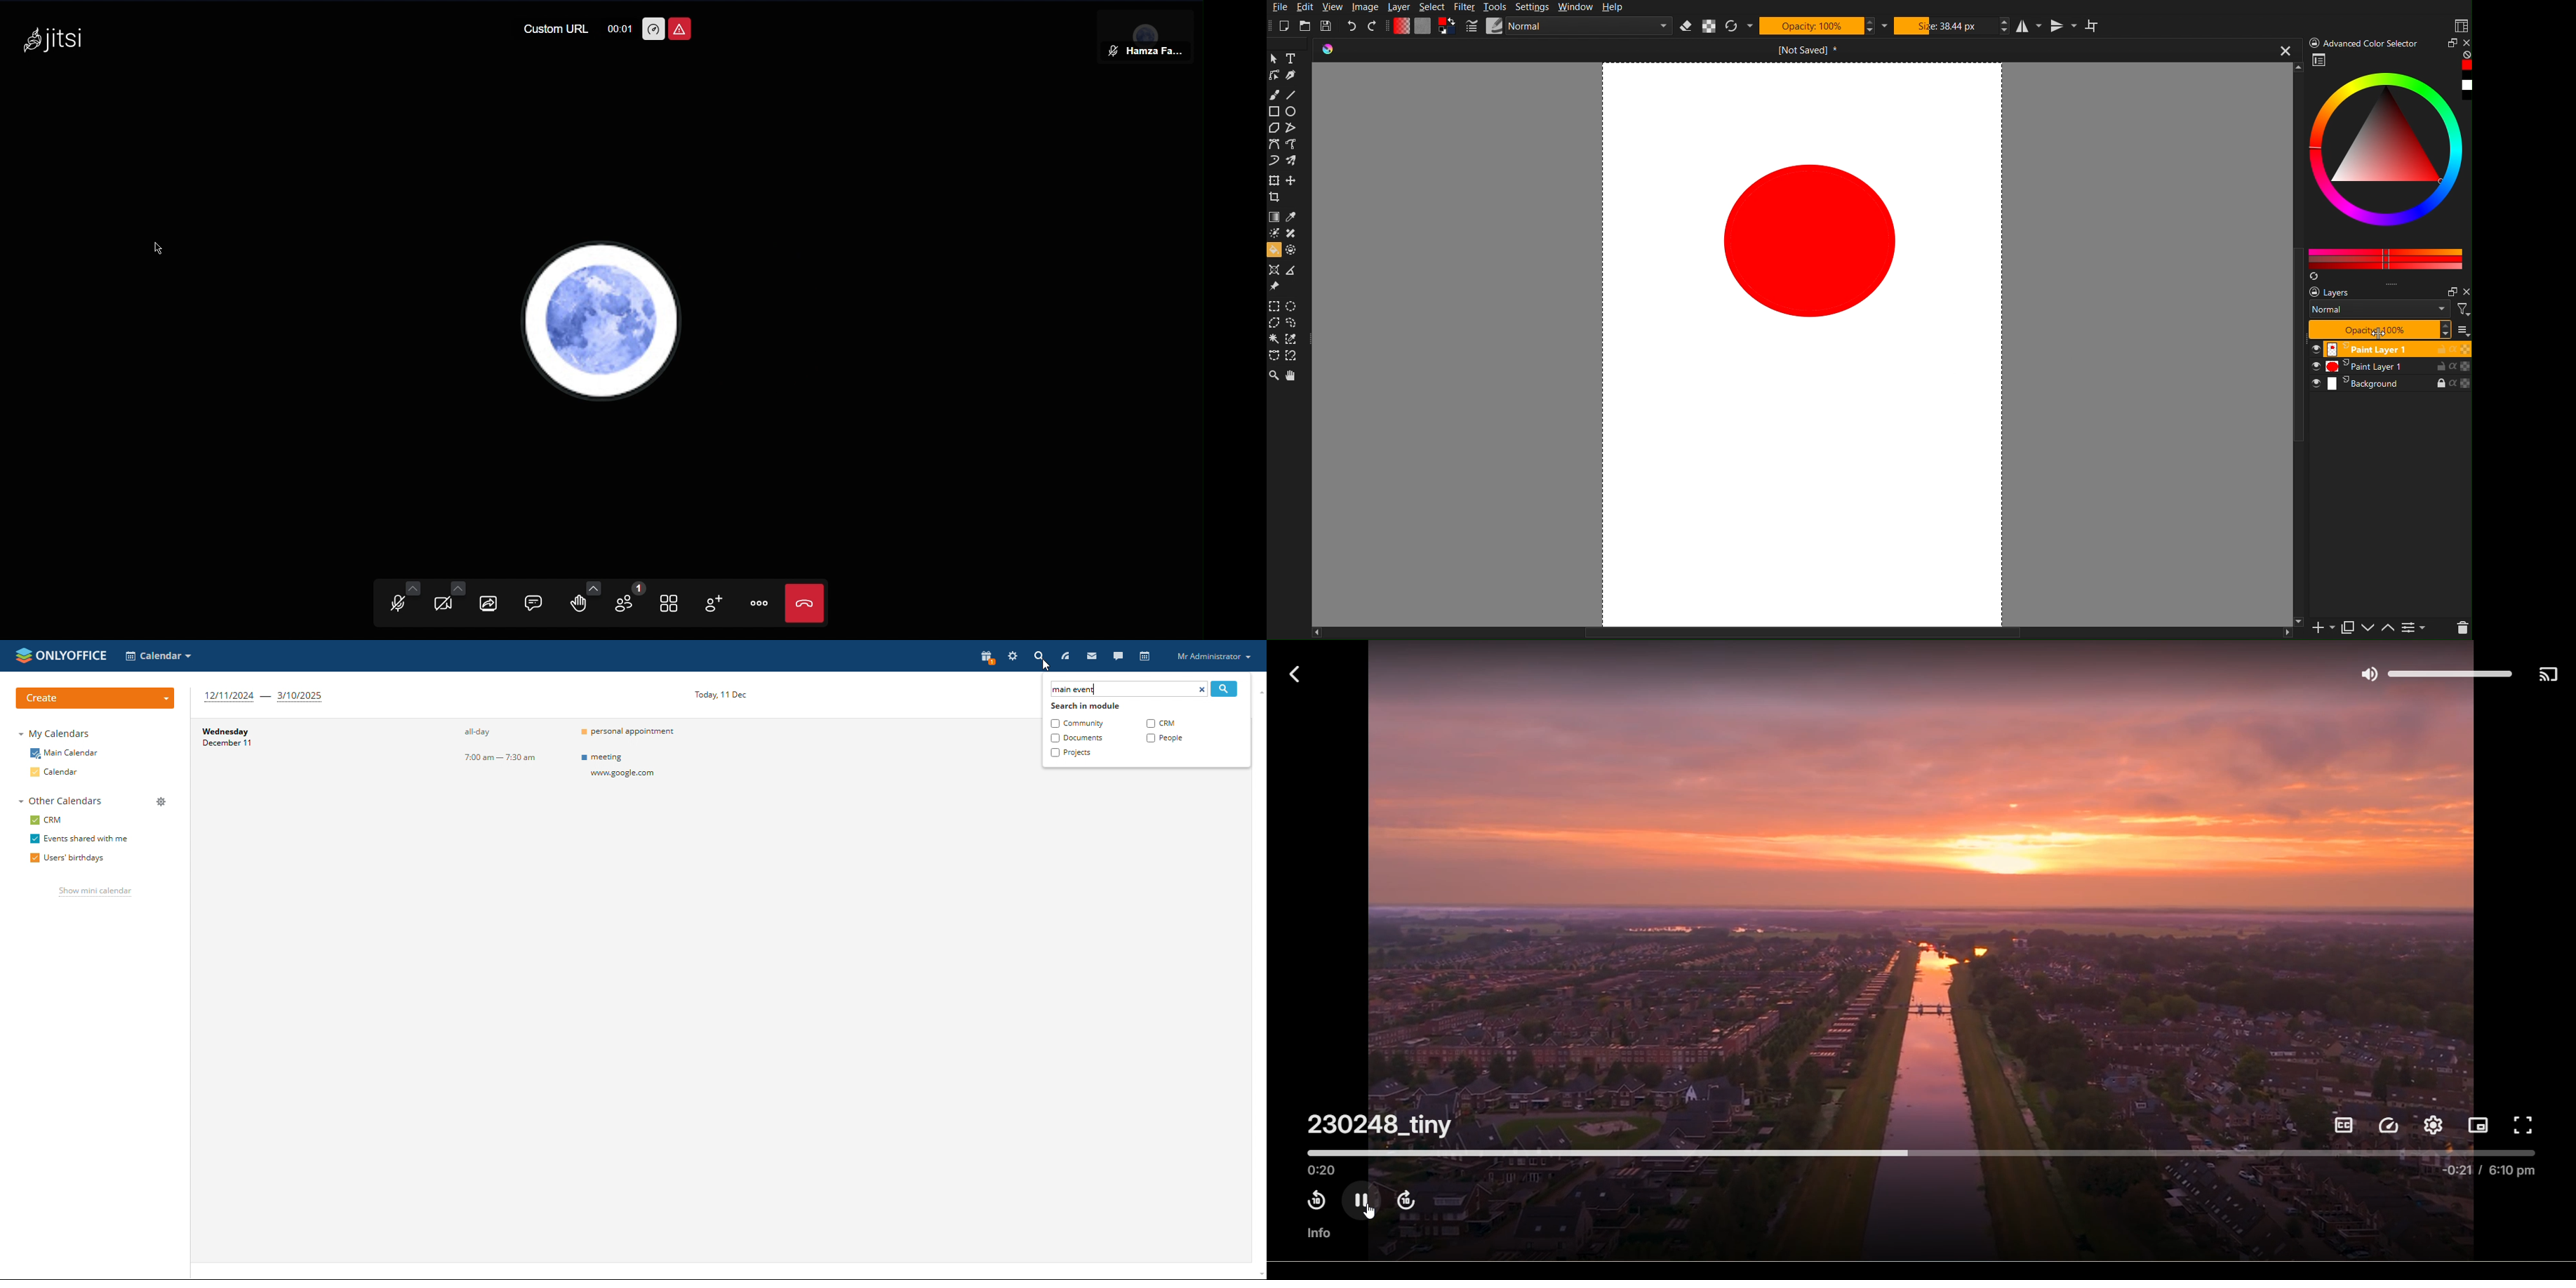  I want to click on cursor, so click(1372, 1211).